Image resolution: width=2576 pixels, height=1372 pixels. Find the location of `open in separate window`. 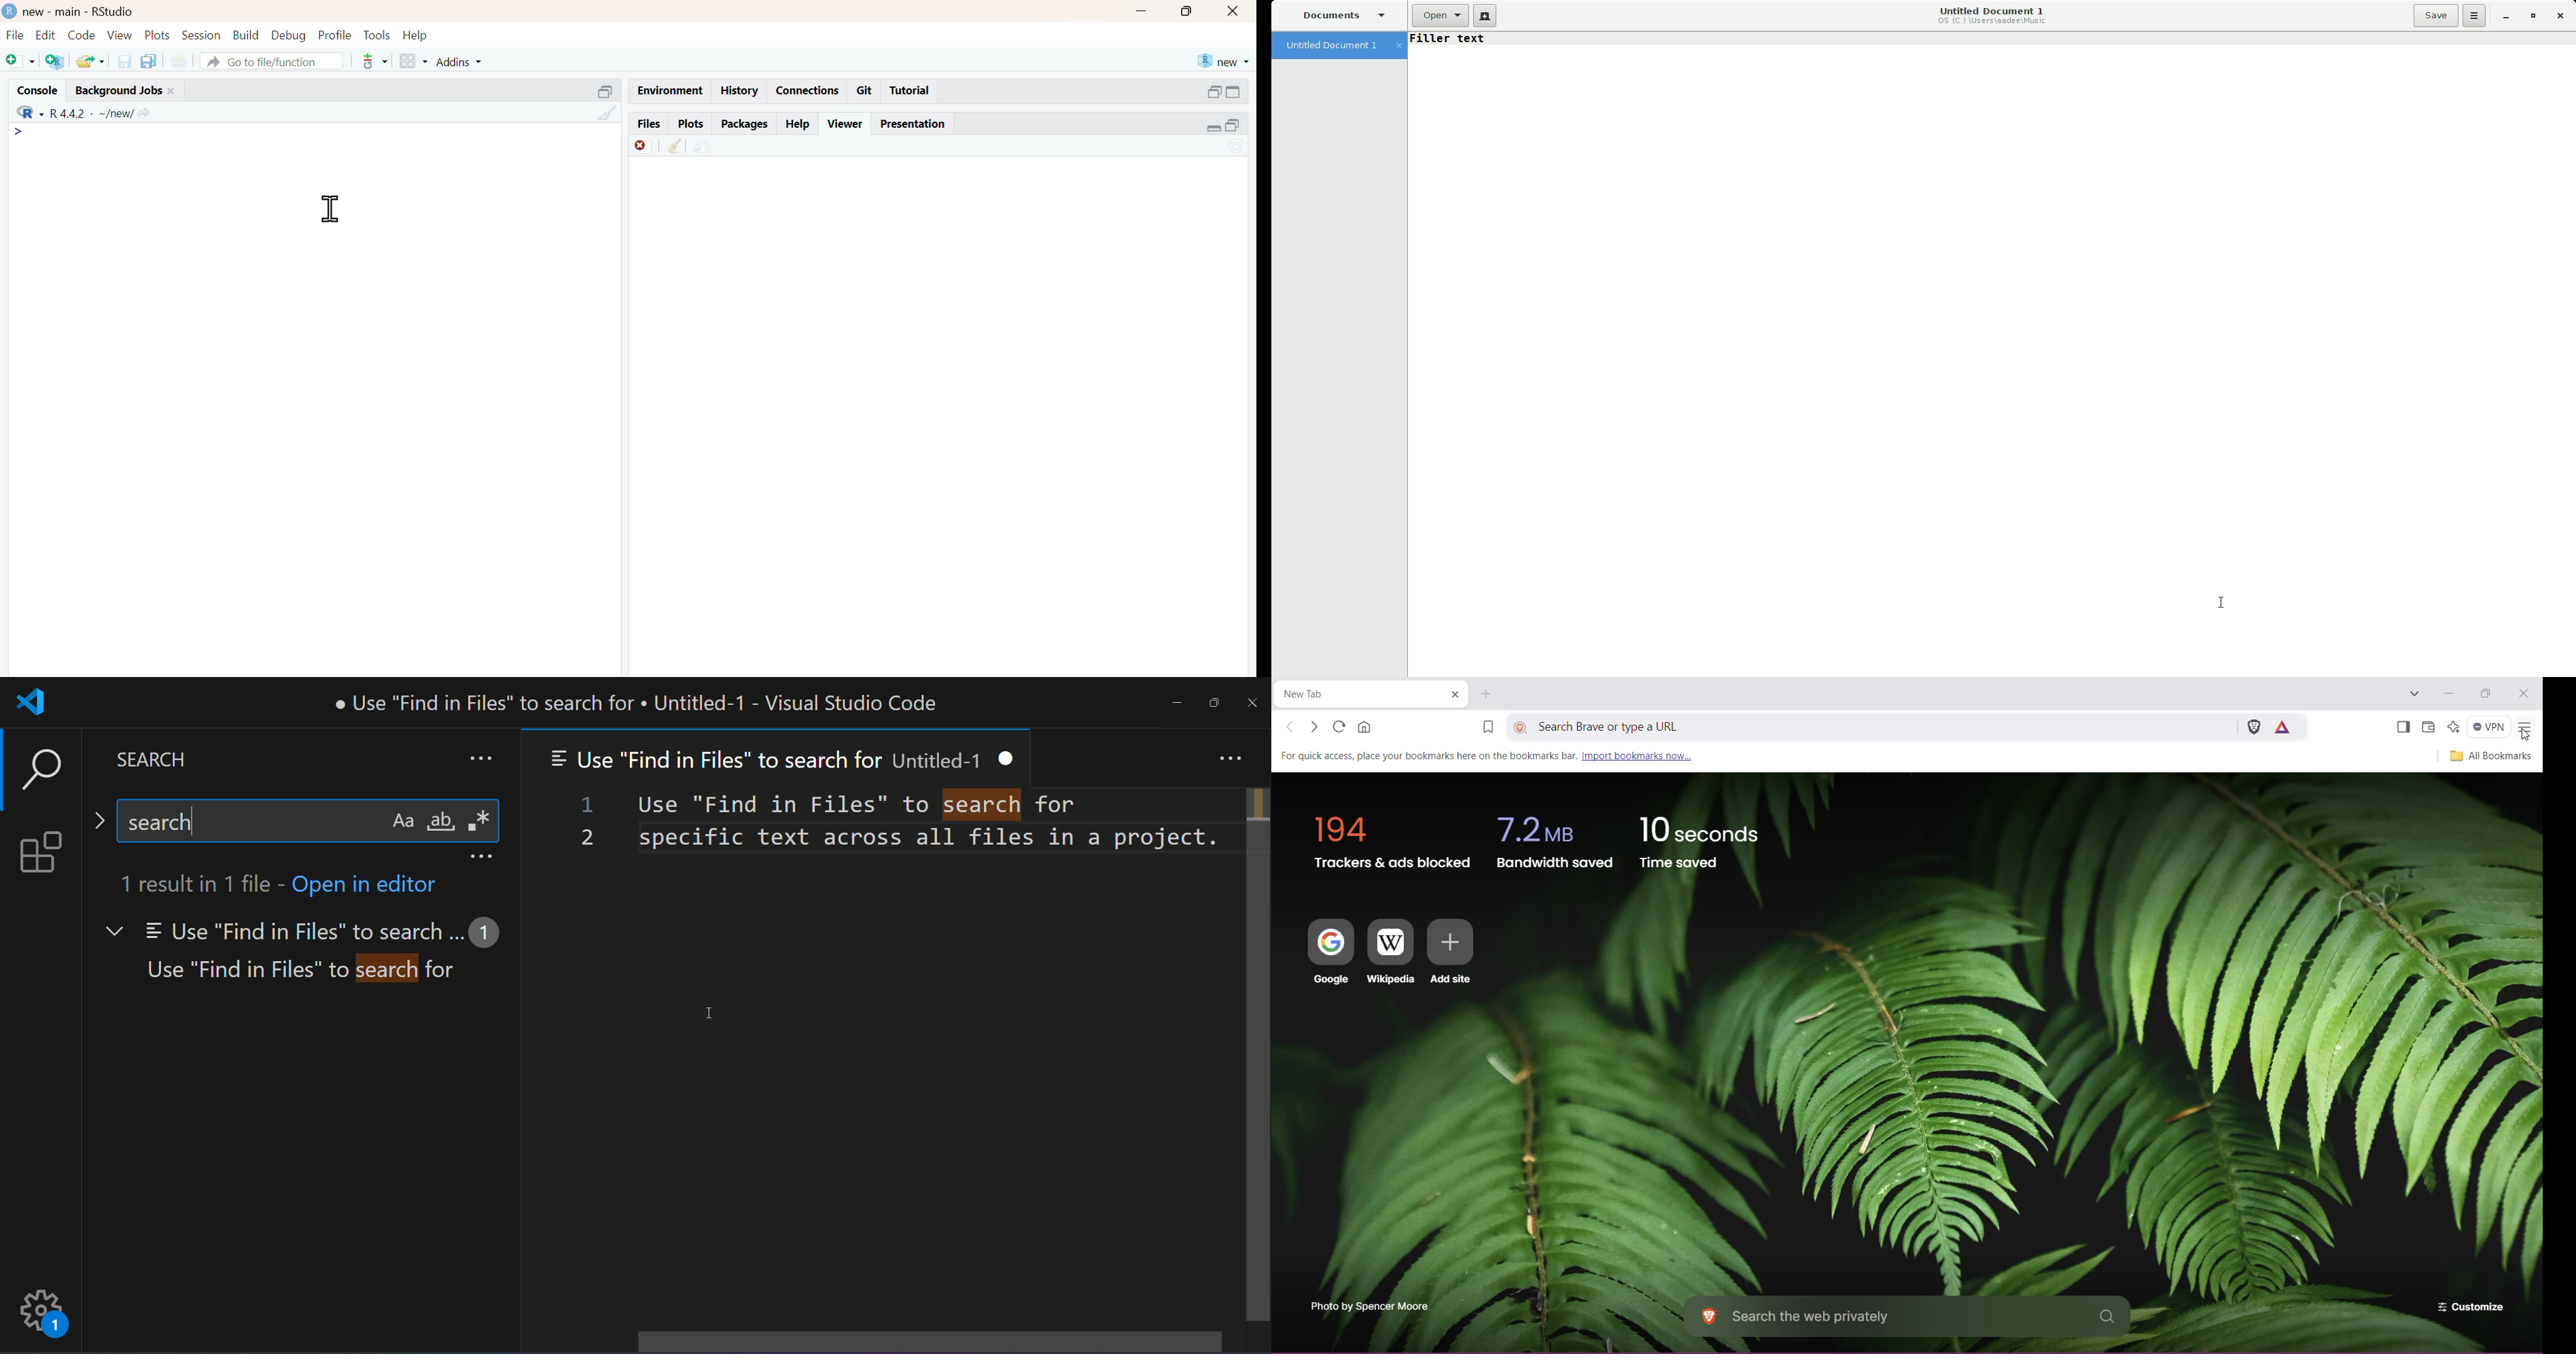

open in separate window is located at coordinates (1233, 125).